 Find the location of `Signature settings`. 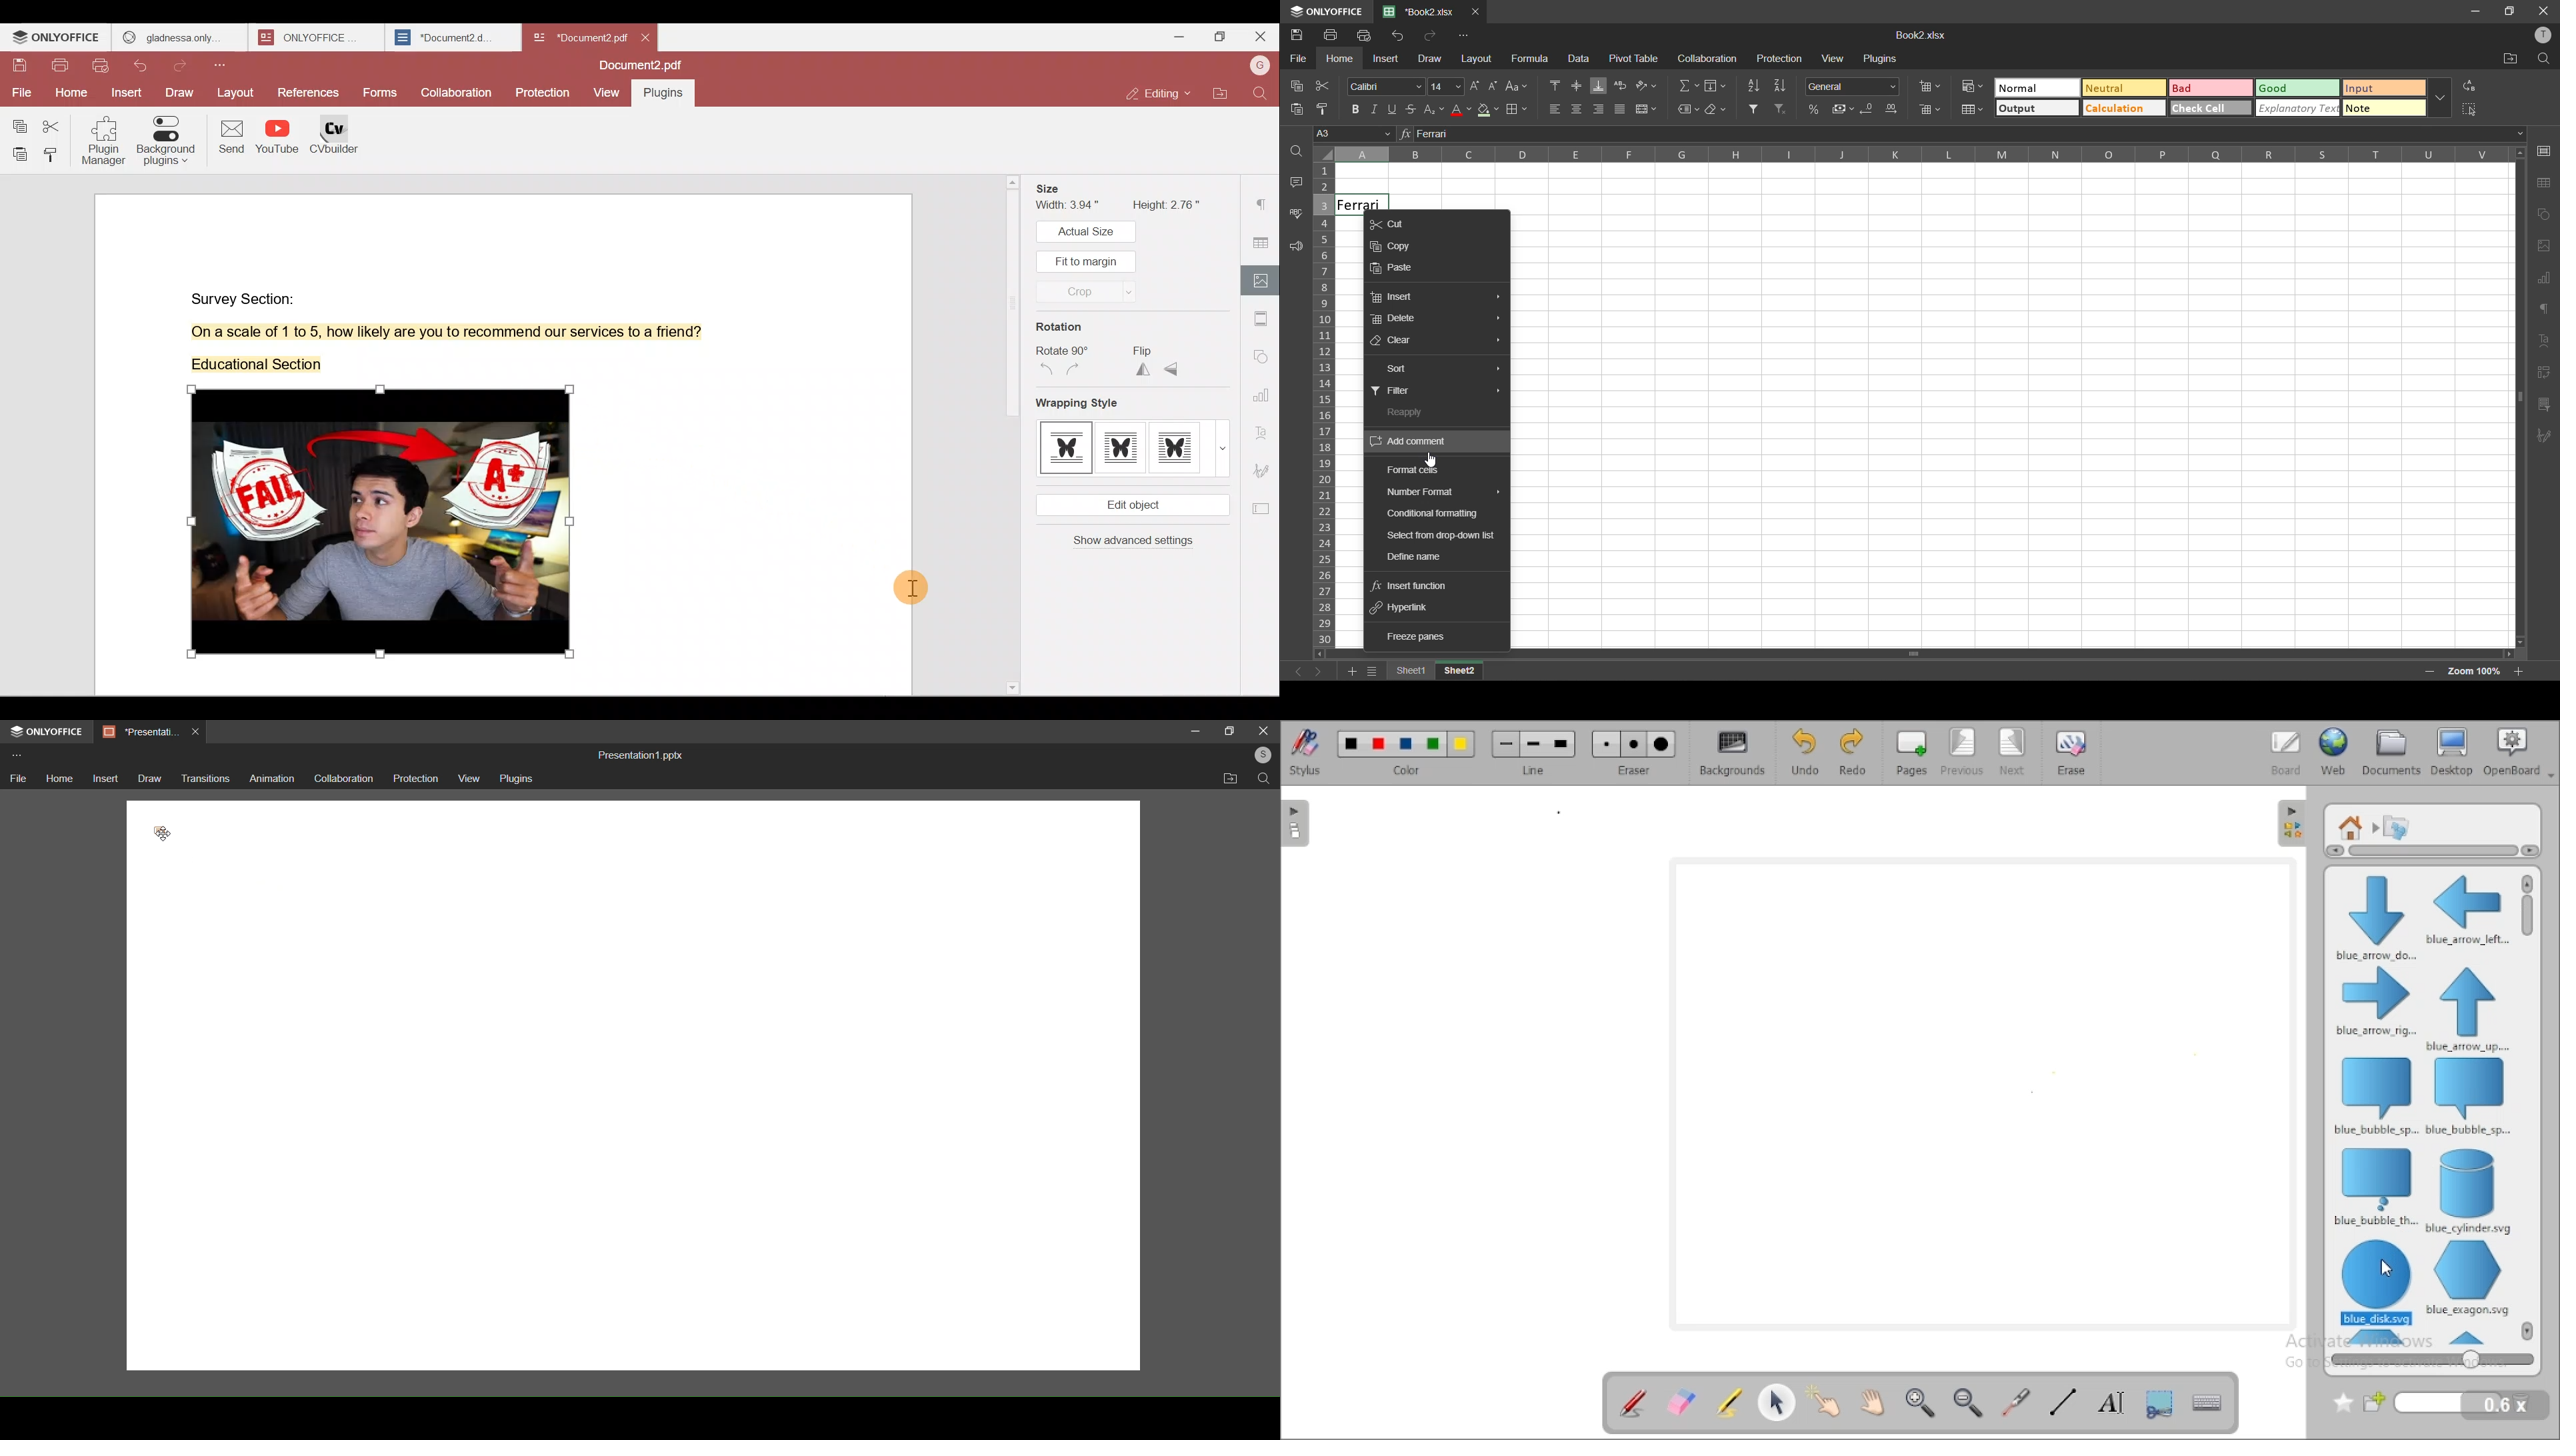

Signature settings is located at coordinates (1265, 469).